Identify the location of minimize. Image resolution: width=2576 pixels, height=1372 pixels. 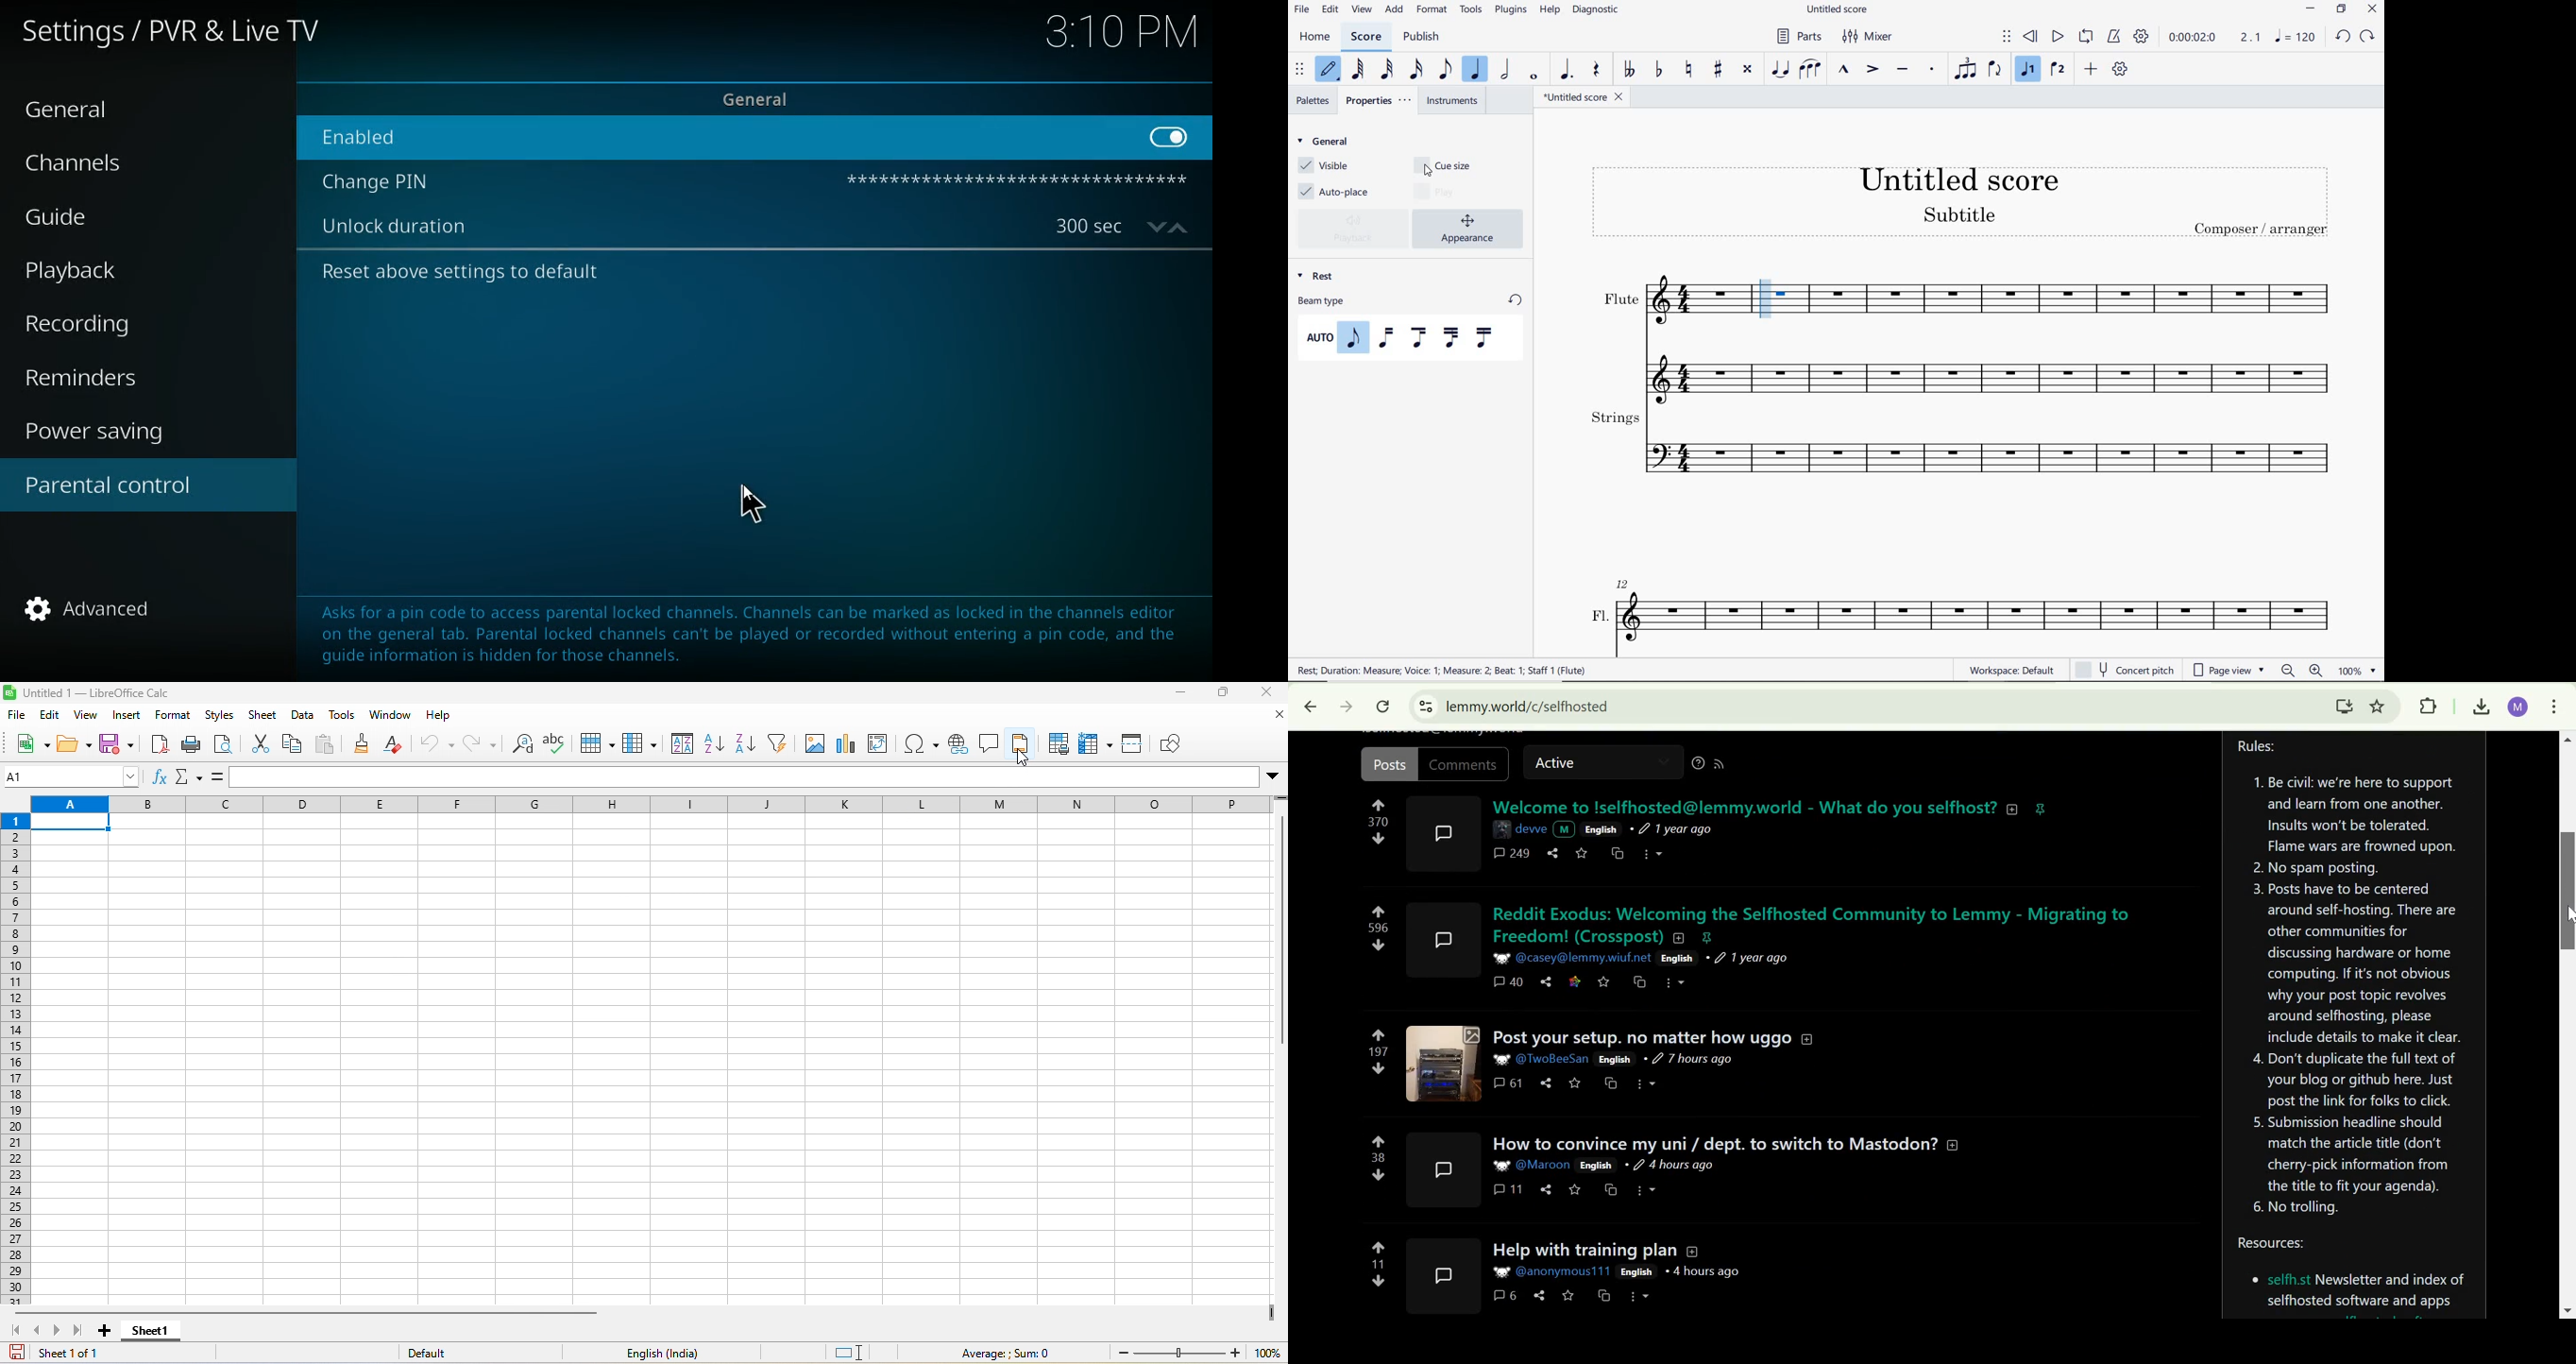
(1184, 694).